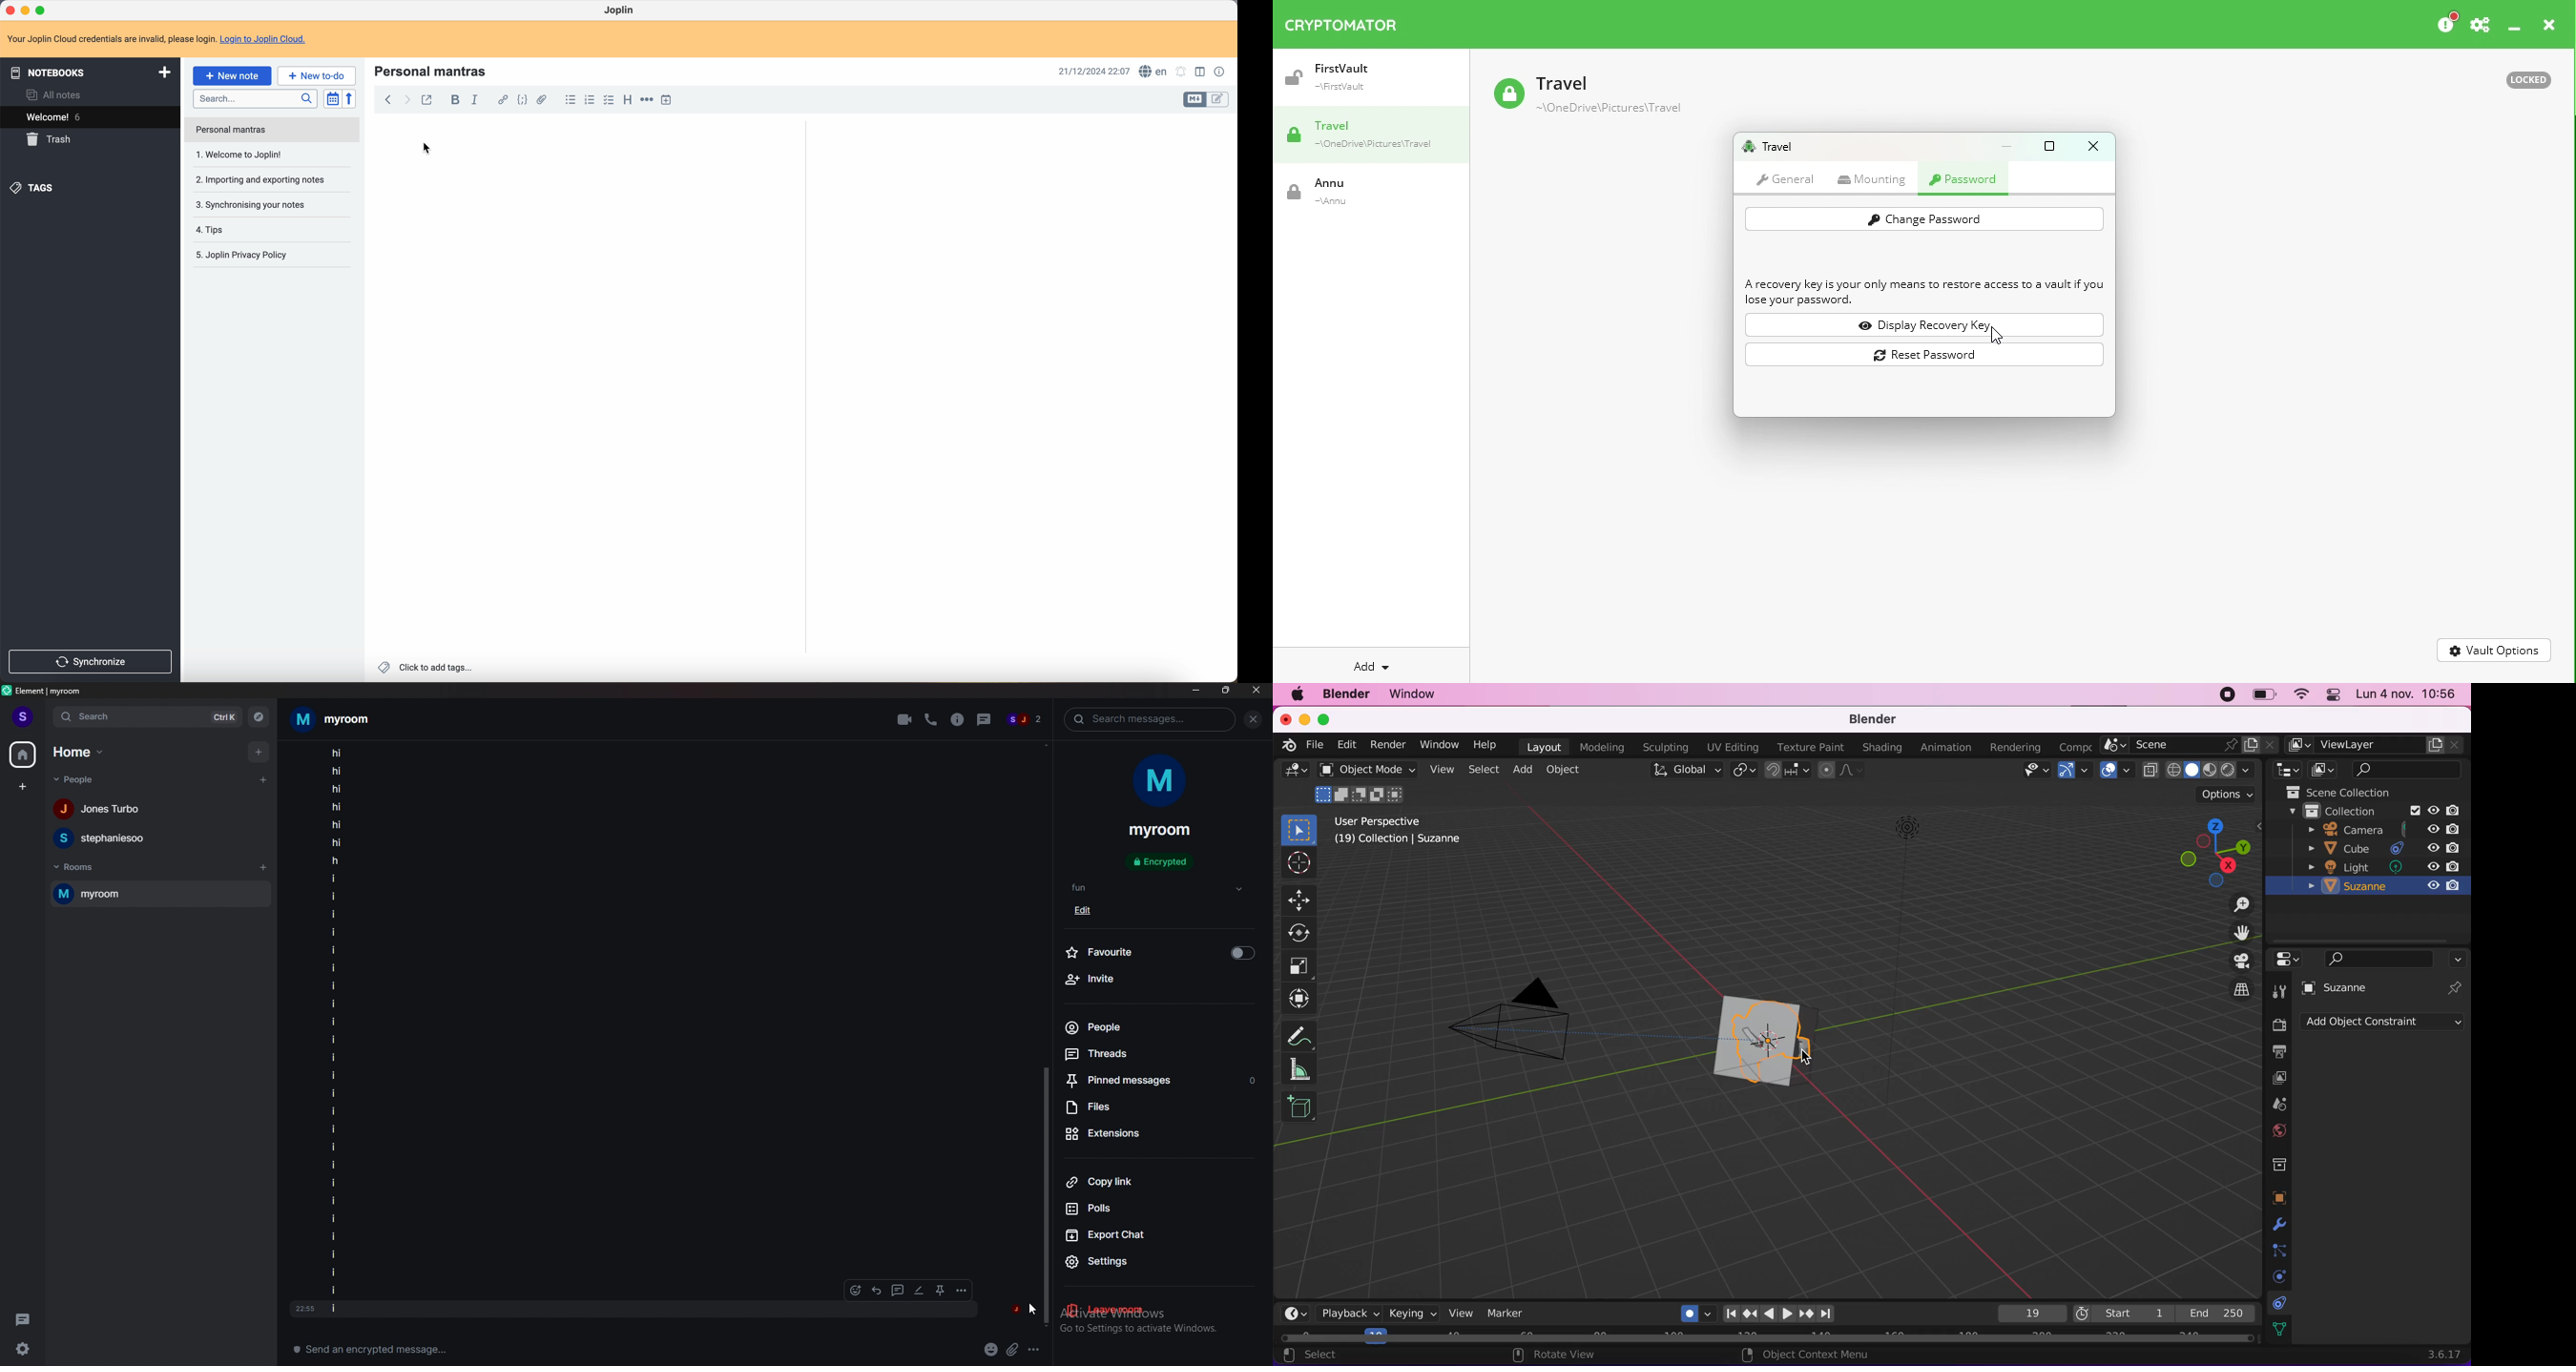 The height and width of the screenshot is (1372, 2576). Describe the element at coordinates (2279, 1078) in the screenshot. I see `display` at that location.